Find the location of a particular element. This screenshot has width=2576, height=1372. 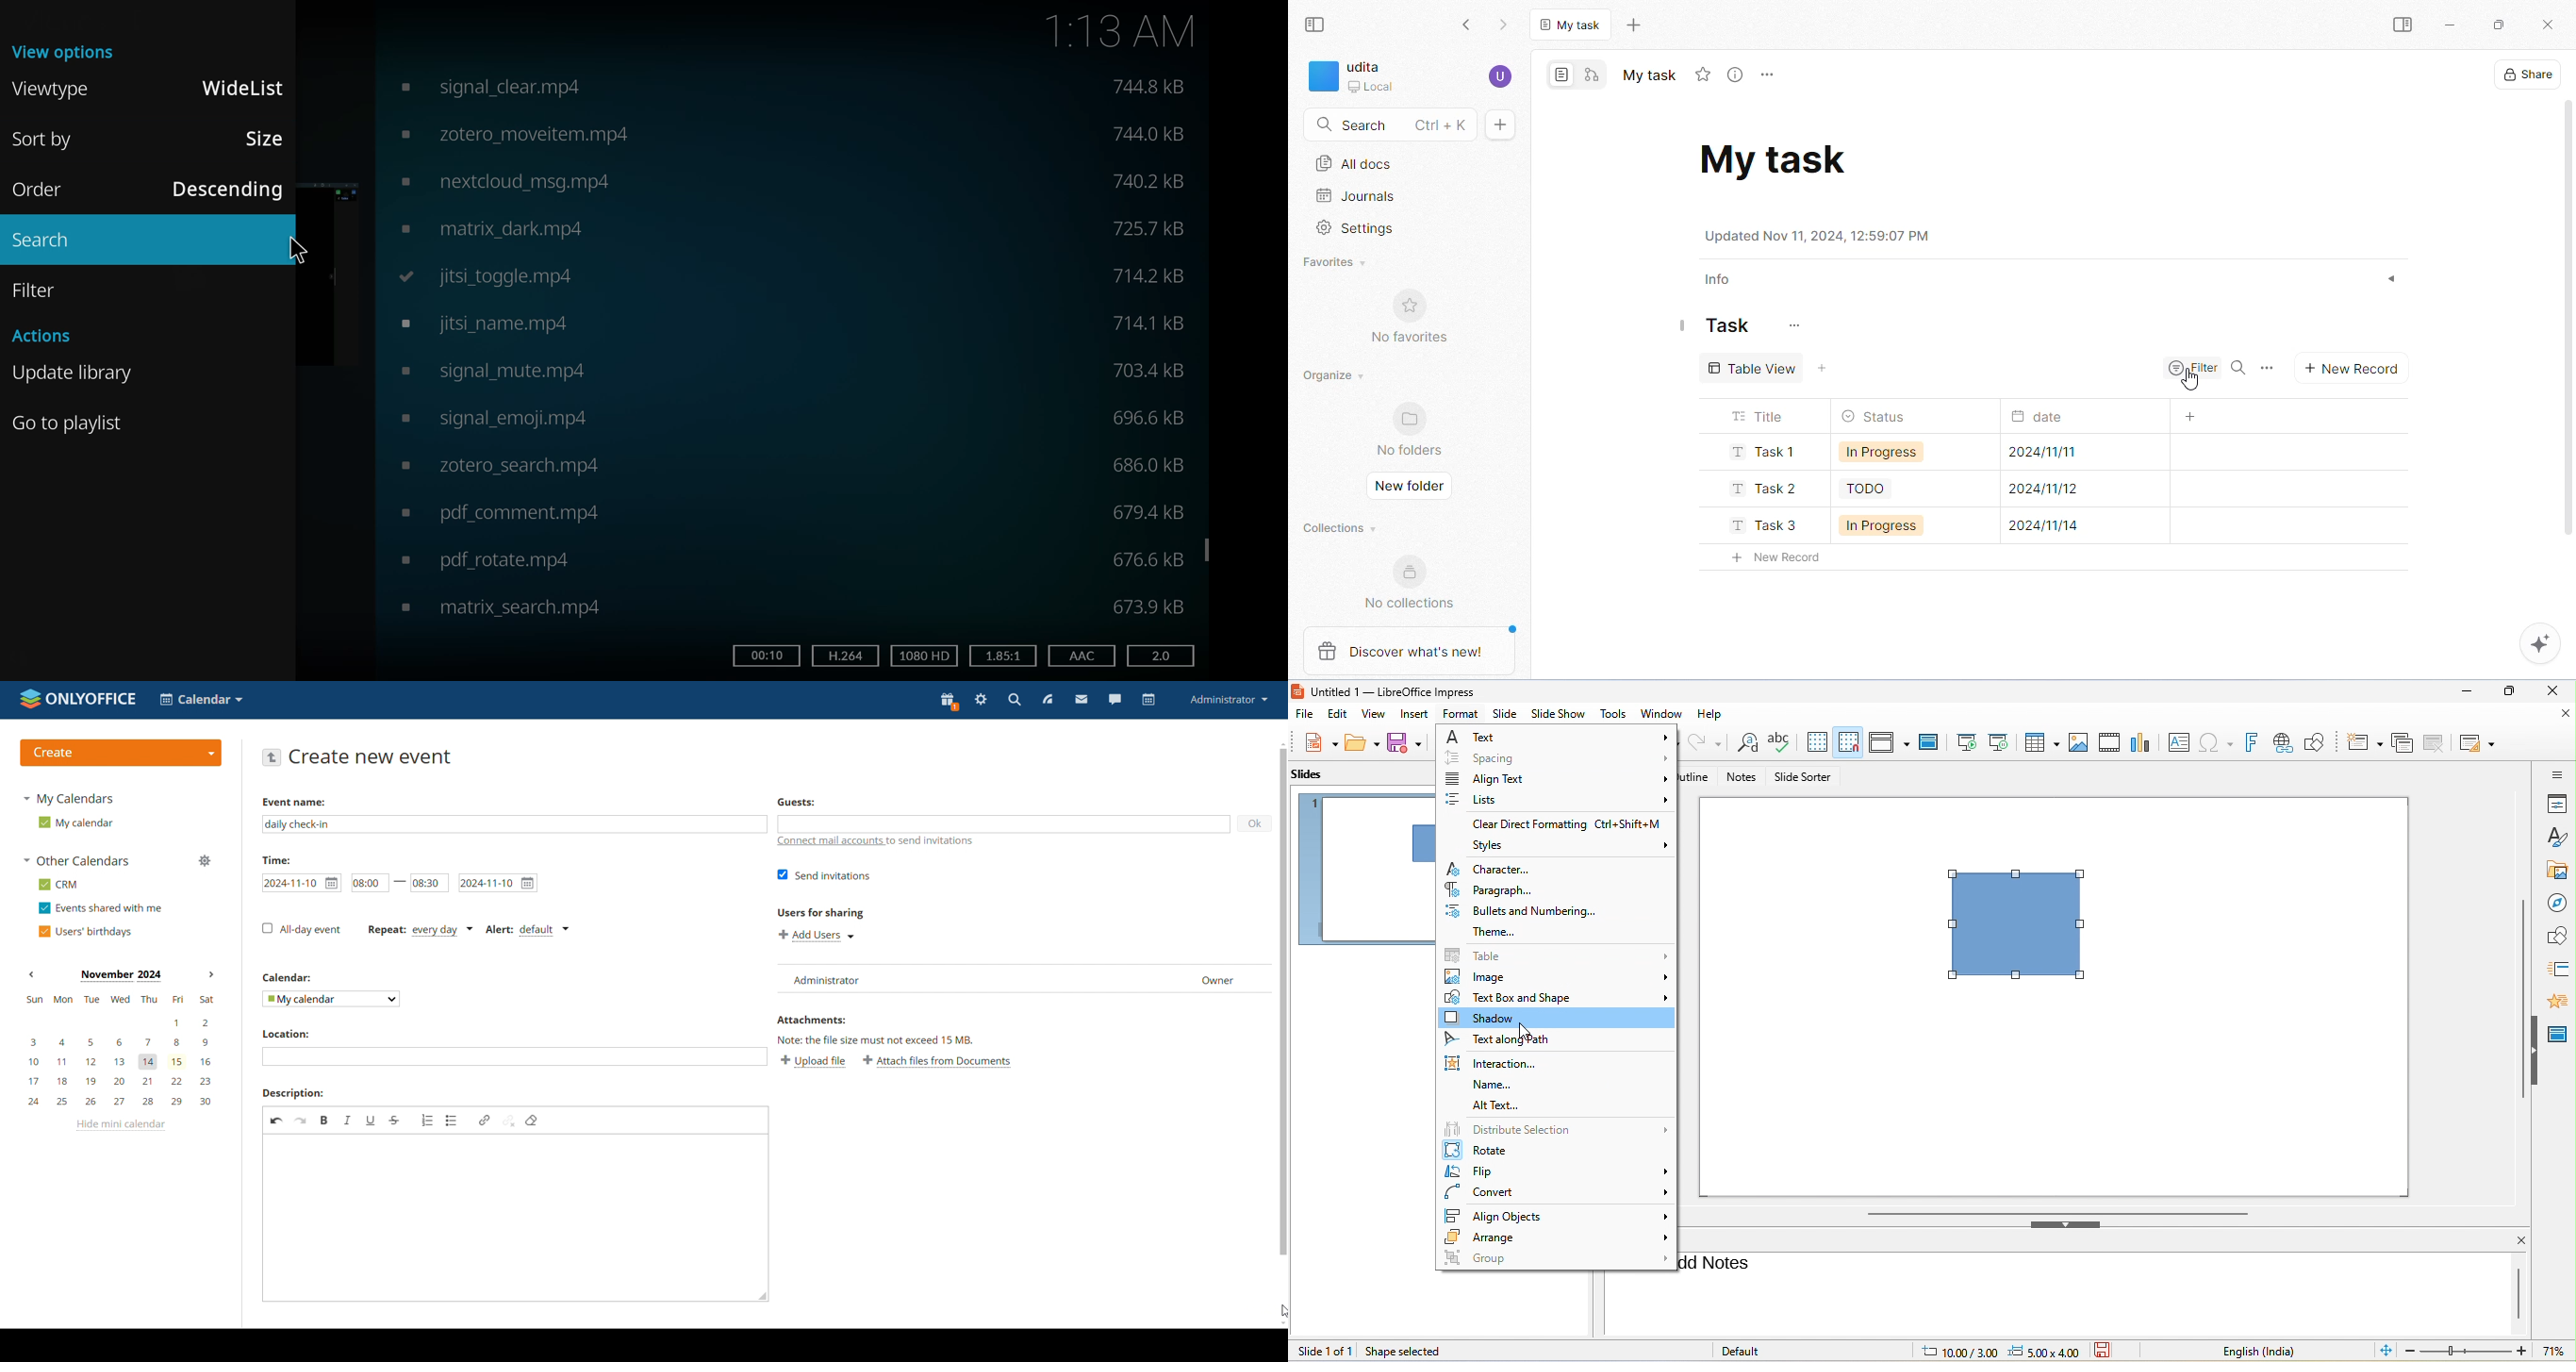

my calendars is located at coordinates (68, 798).